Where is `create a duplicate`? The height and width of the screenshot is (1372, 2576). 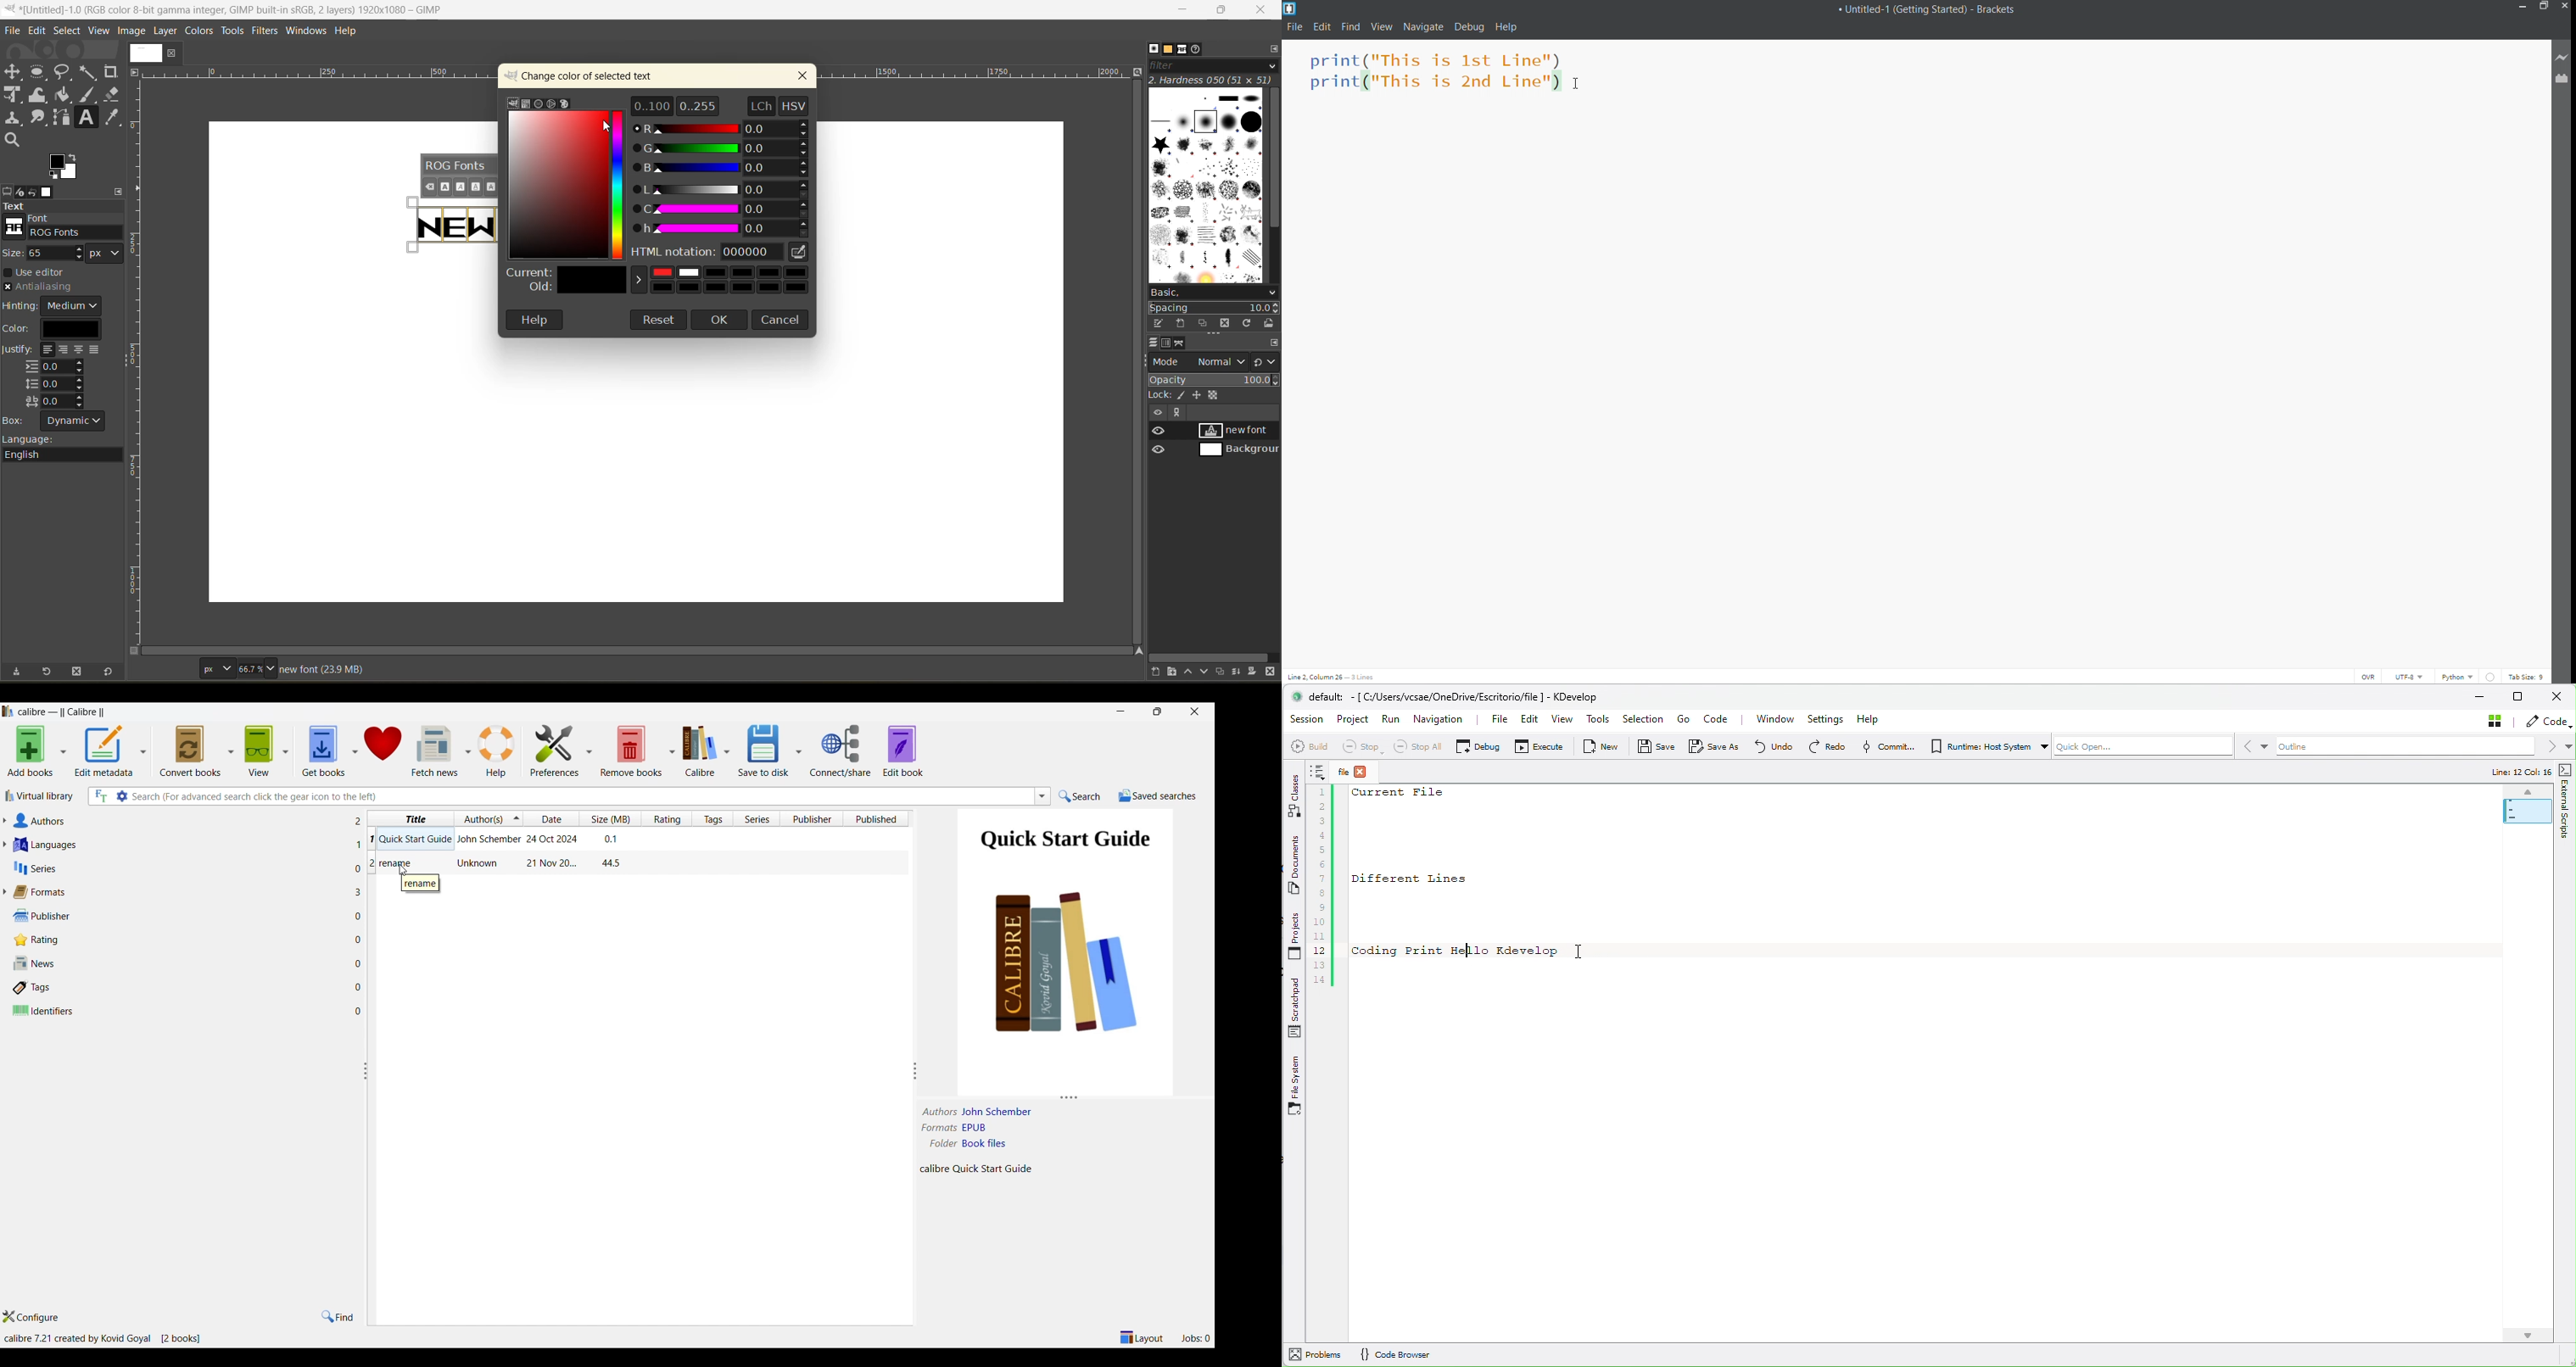 create a duplicate is located at coordinates (1222, 671).